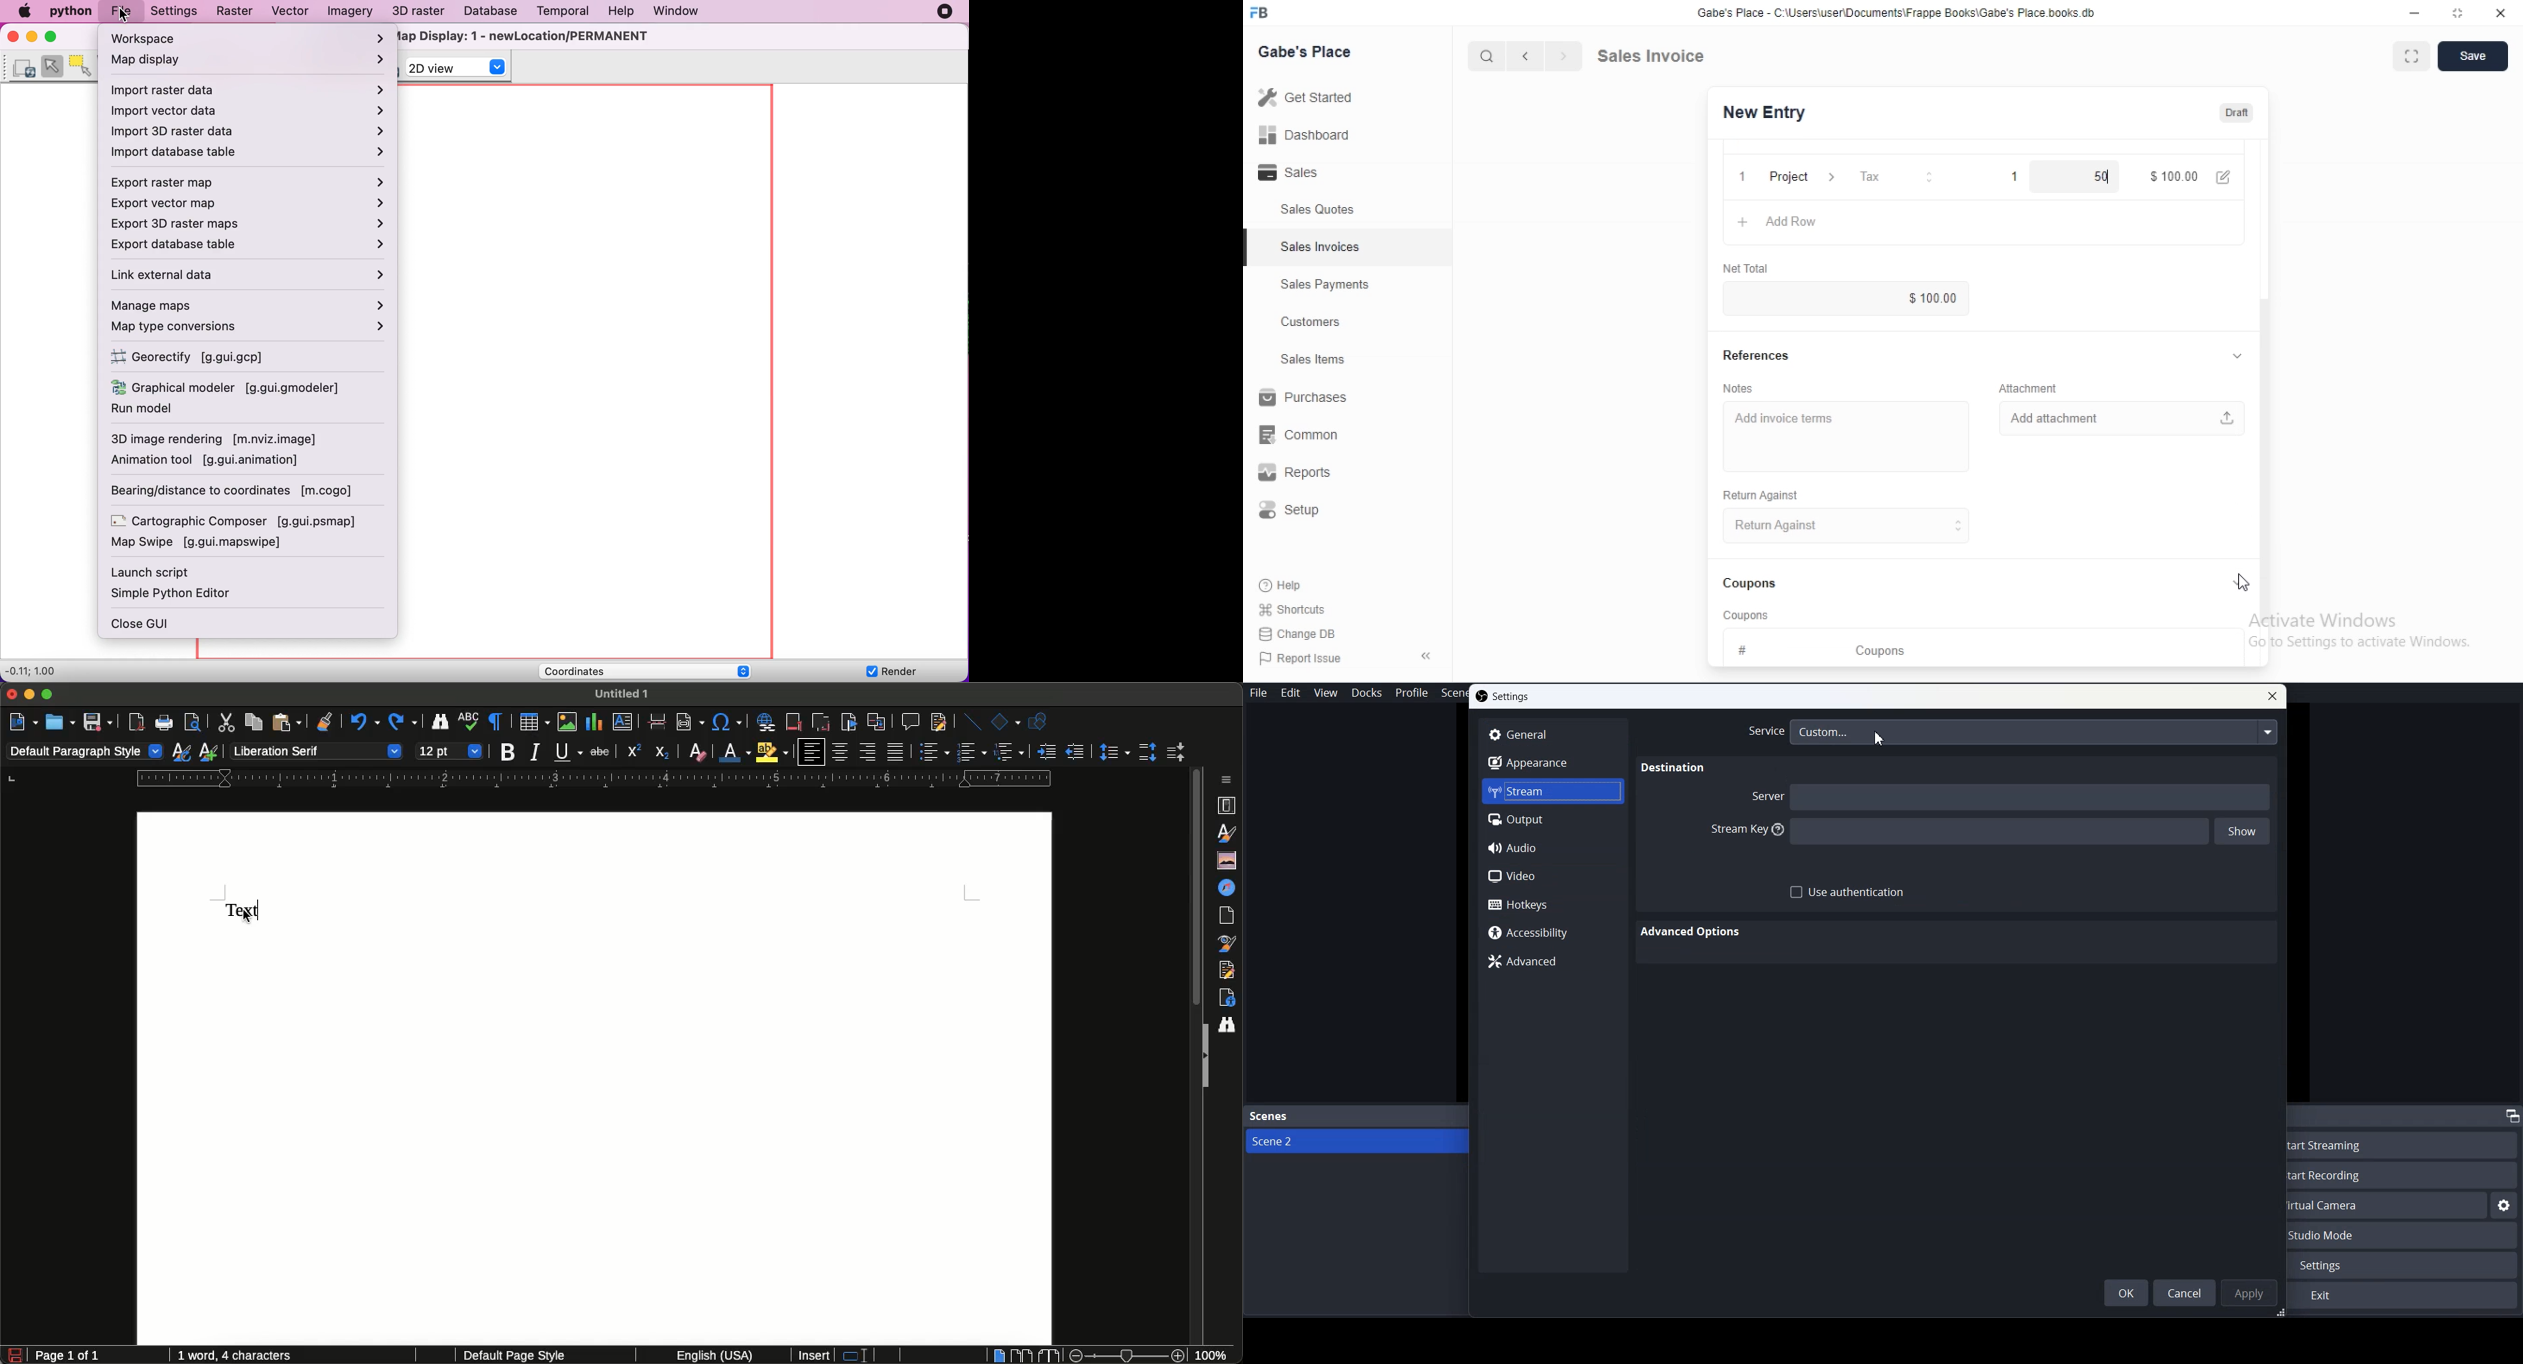 This screenshot has height=1372, width=2548. I want to click on Navigator, so click(1230, 887).